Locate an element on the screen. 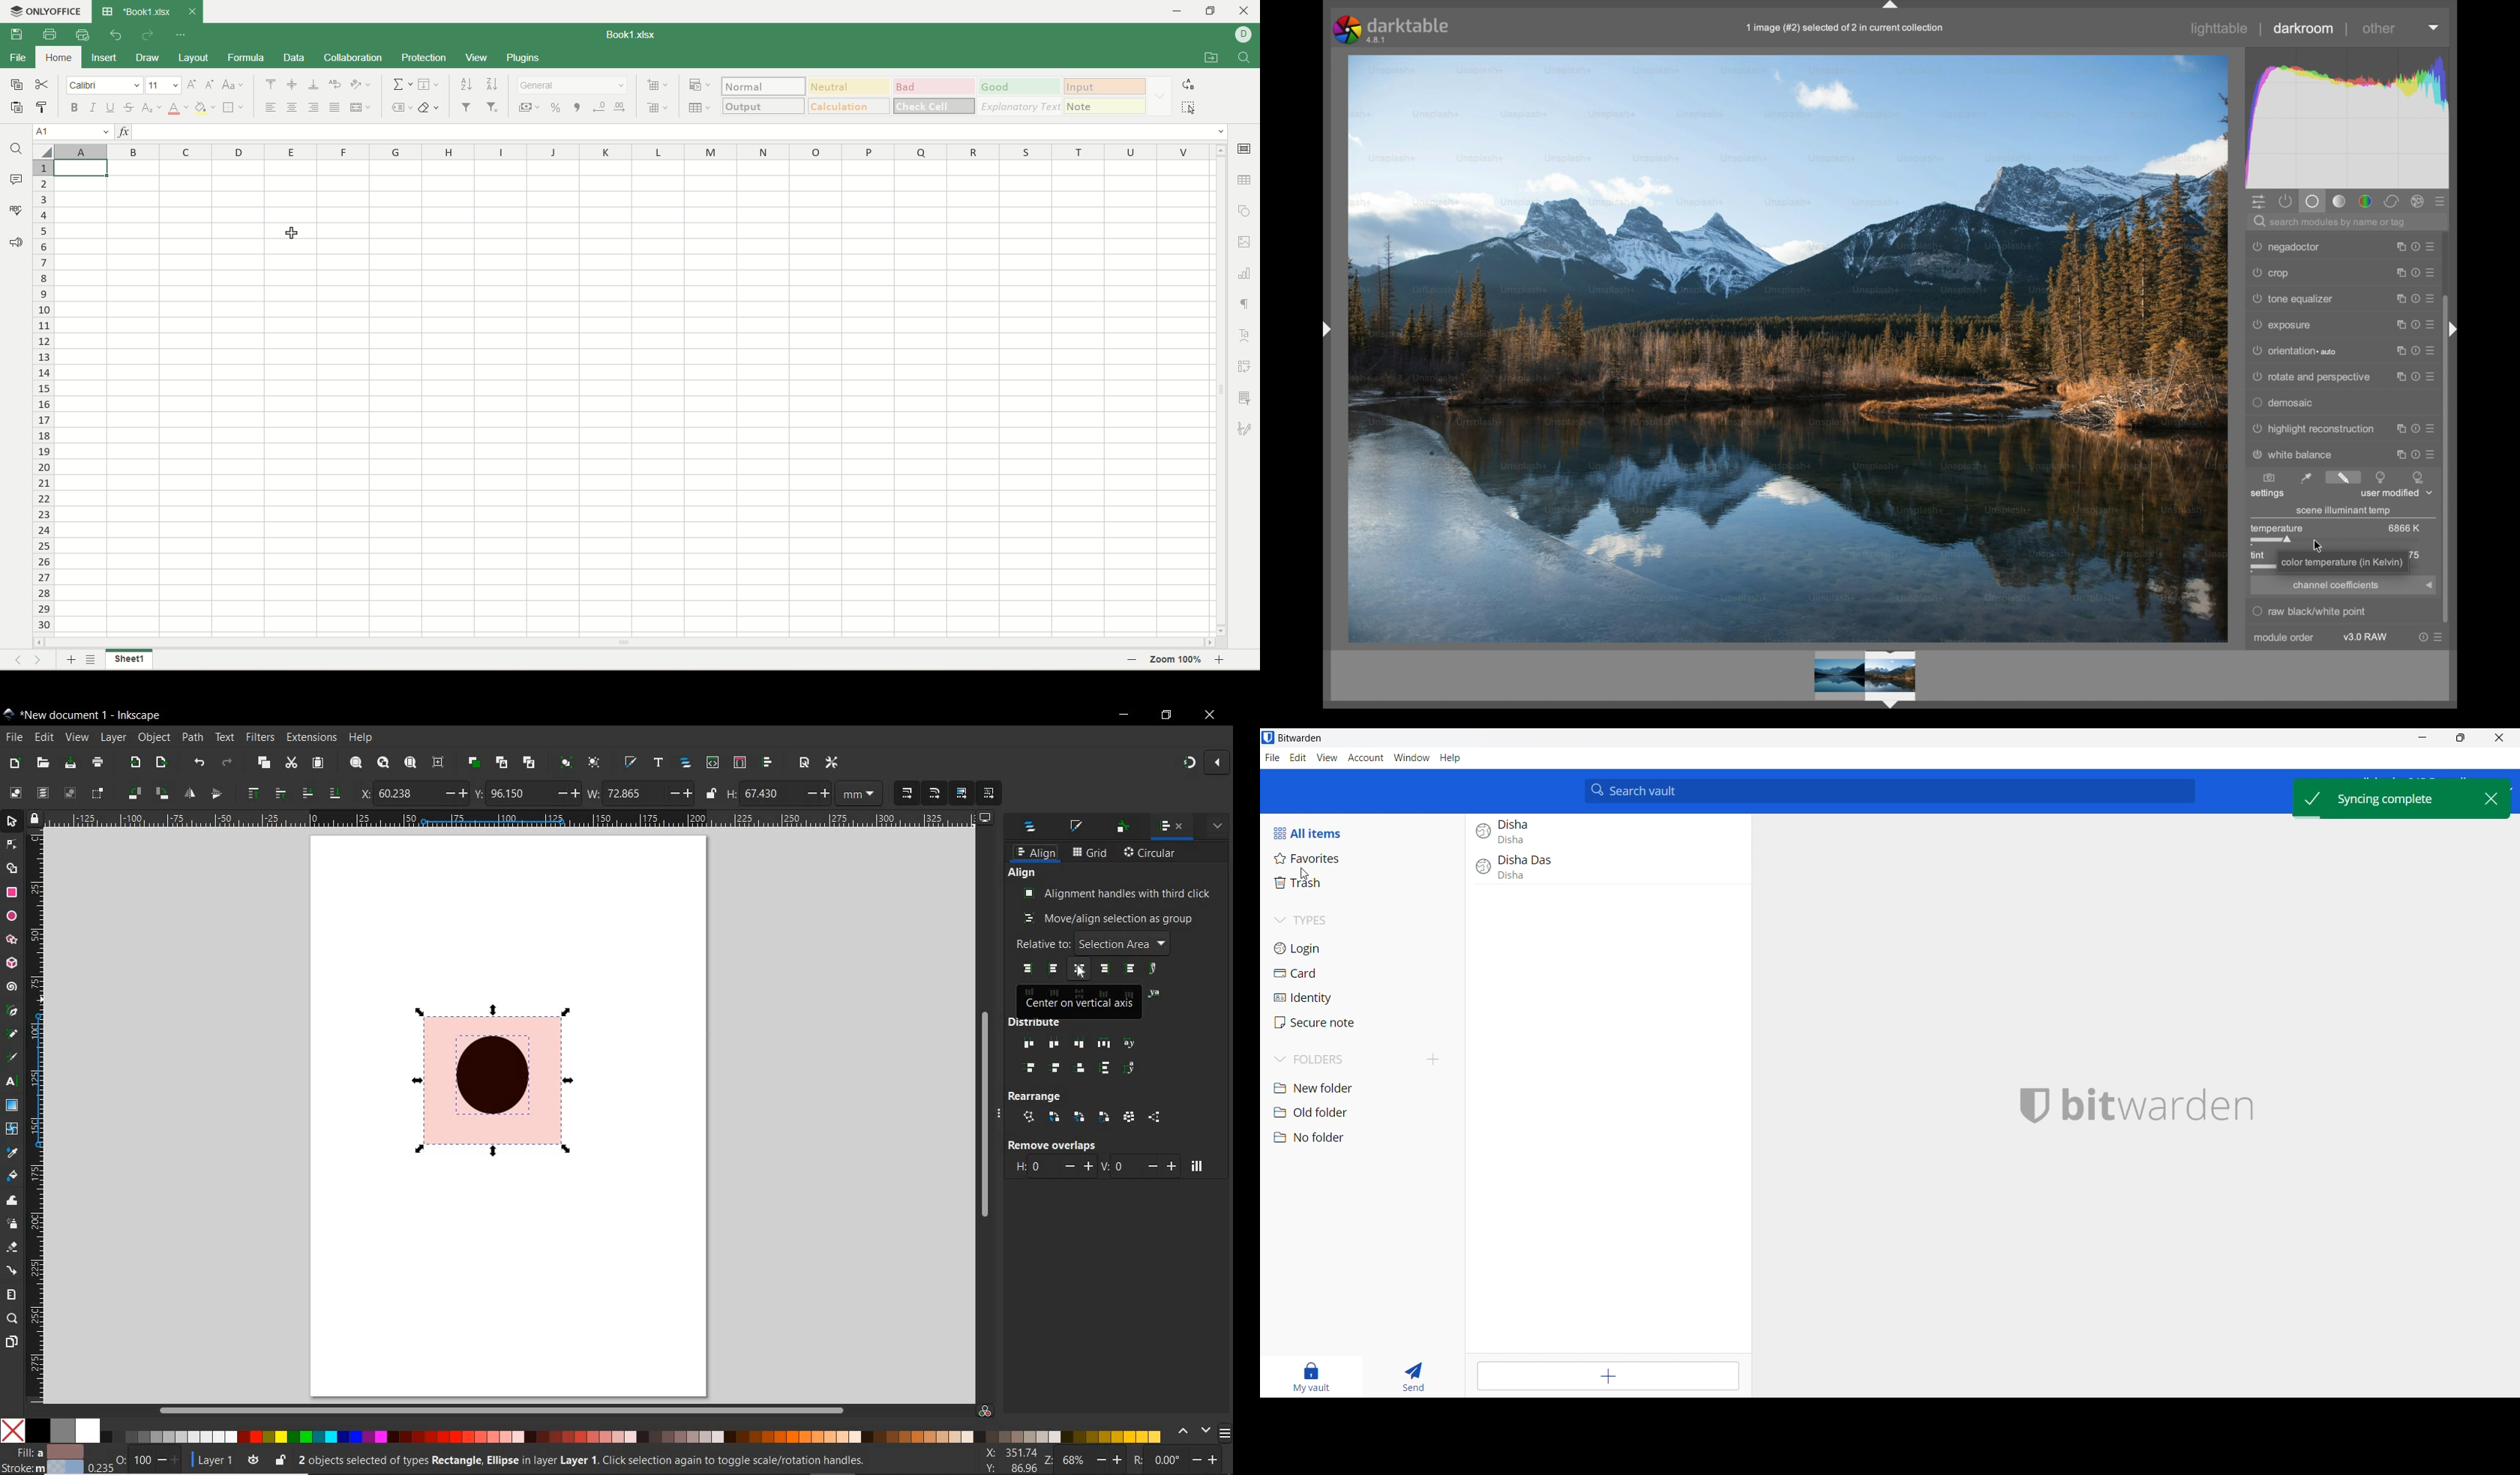  no object selected is located at coordinates (600, 1463).